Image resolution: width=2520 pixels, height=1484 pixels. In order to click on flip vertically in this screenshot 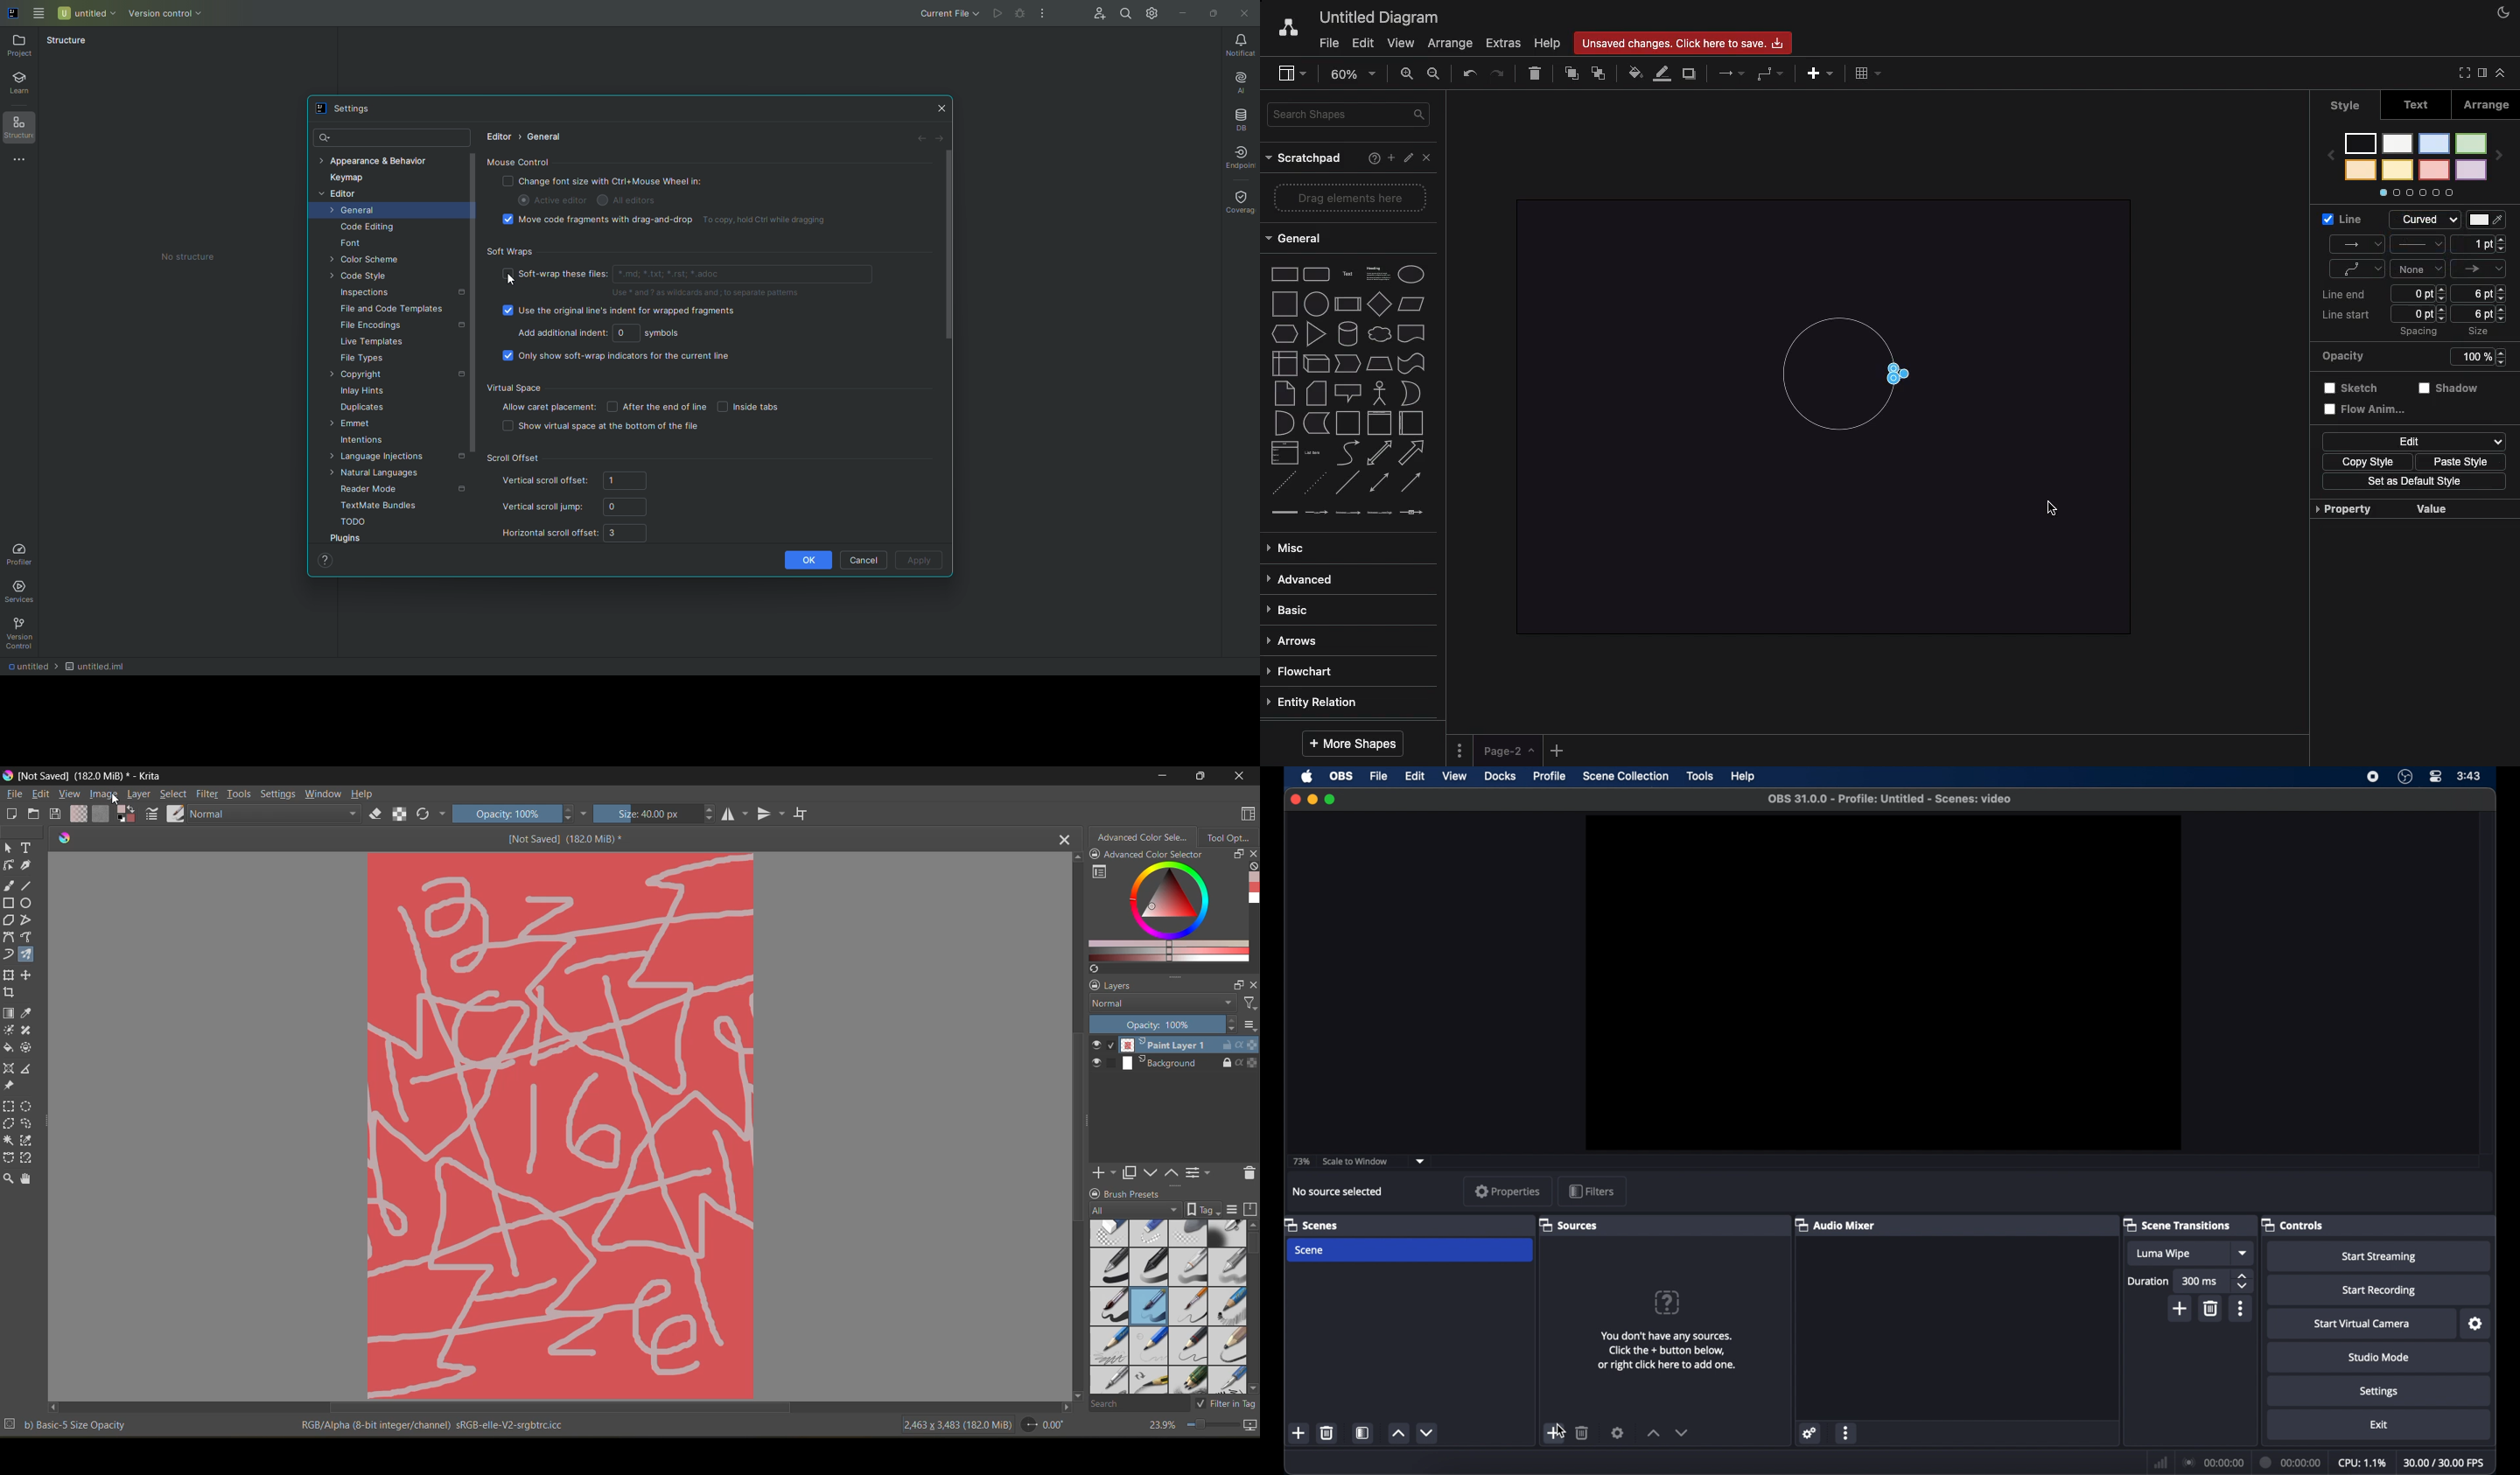, I will do `click(772, 814)`.